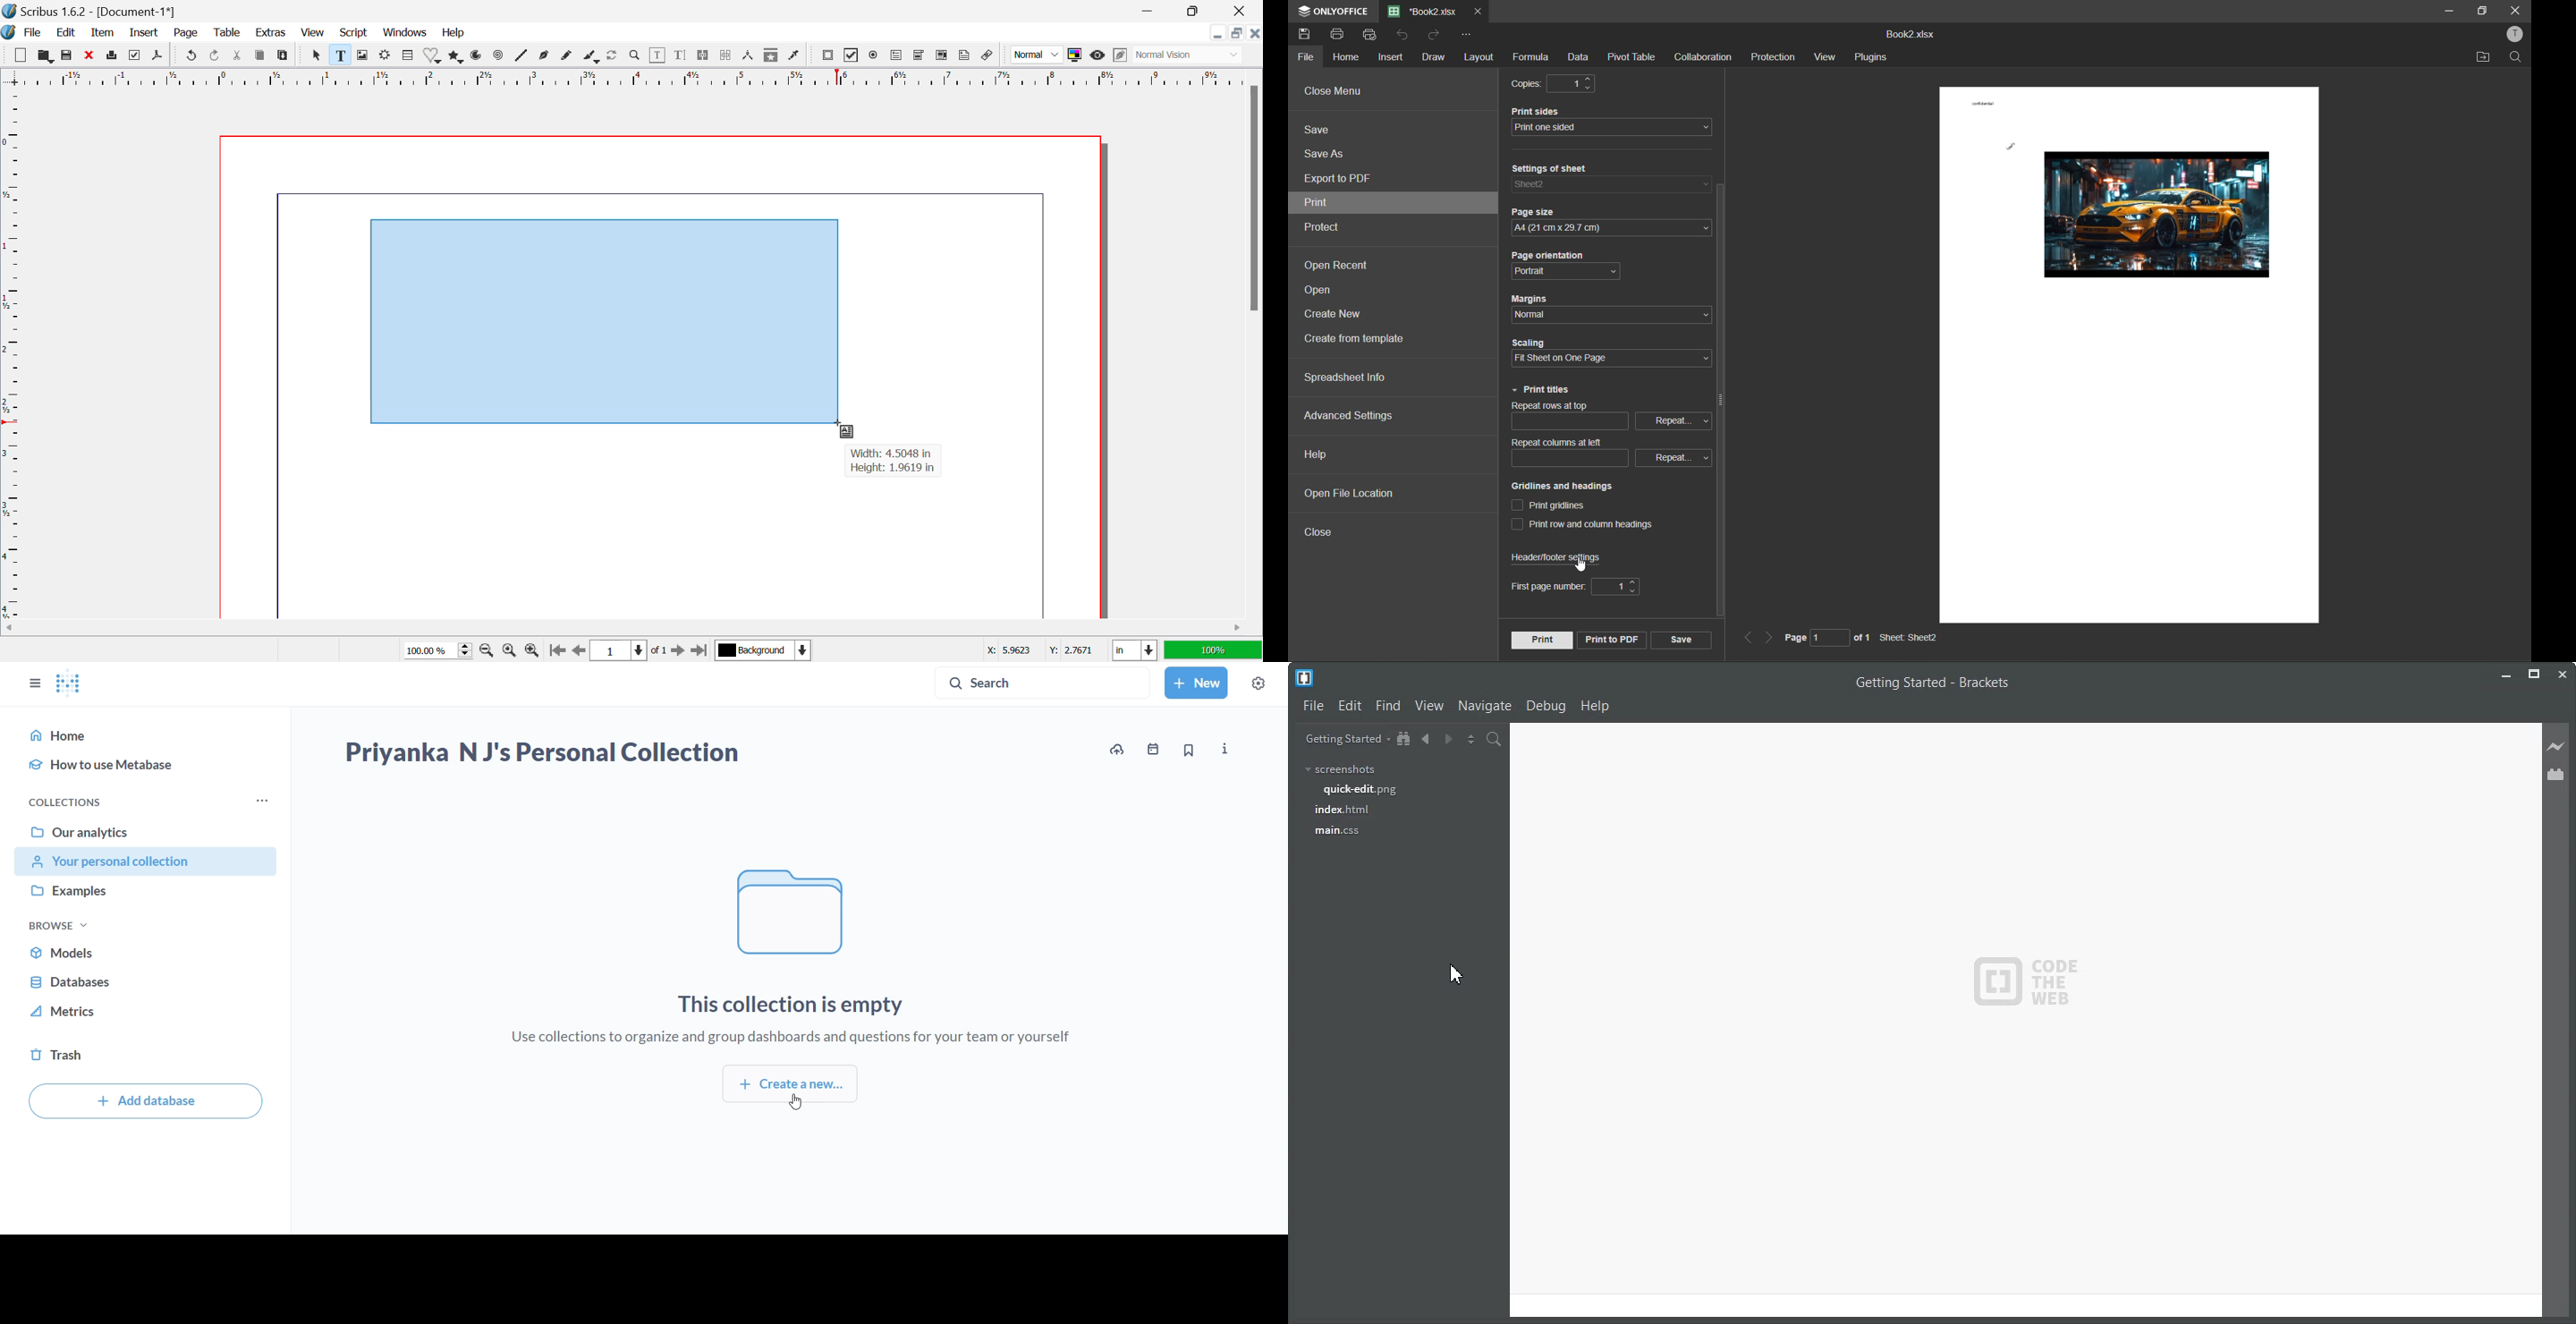 This screenshot has width=2576, height=1344. Describe the element at coordinates (2031, 982) in the screenshot. I see `logo` at that location.